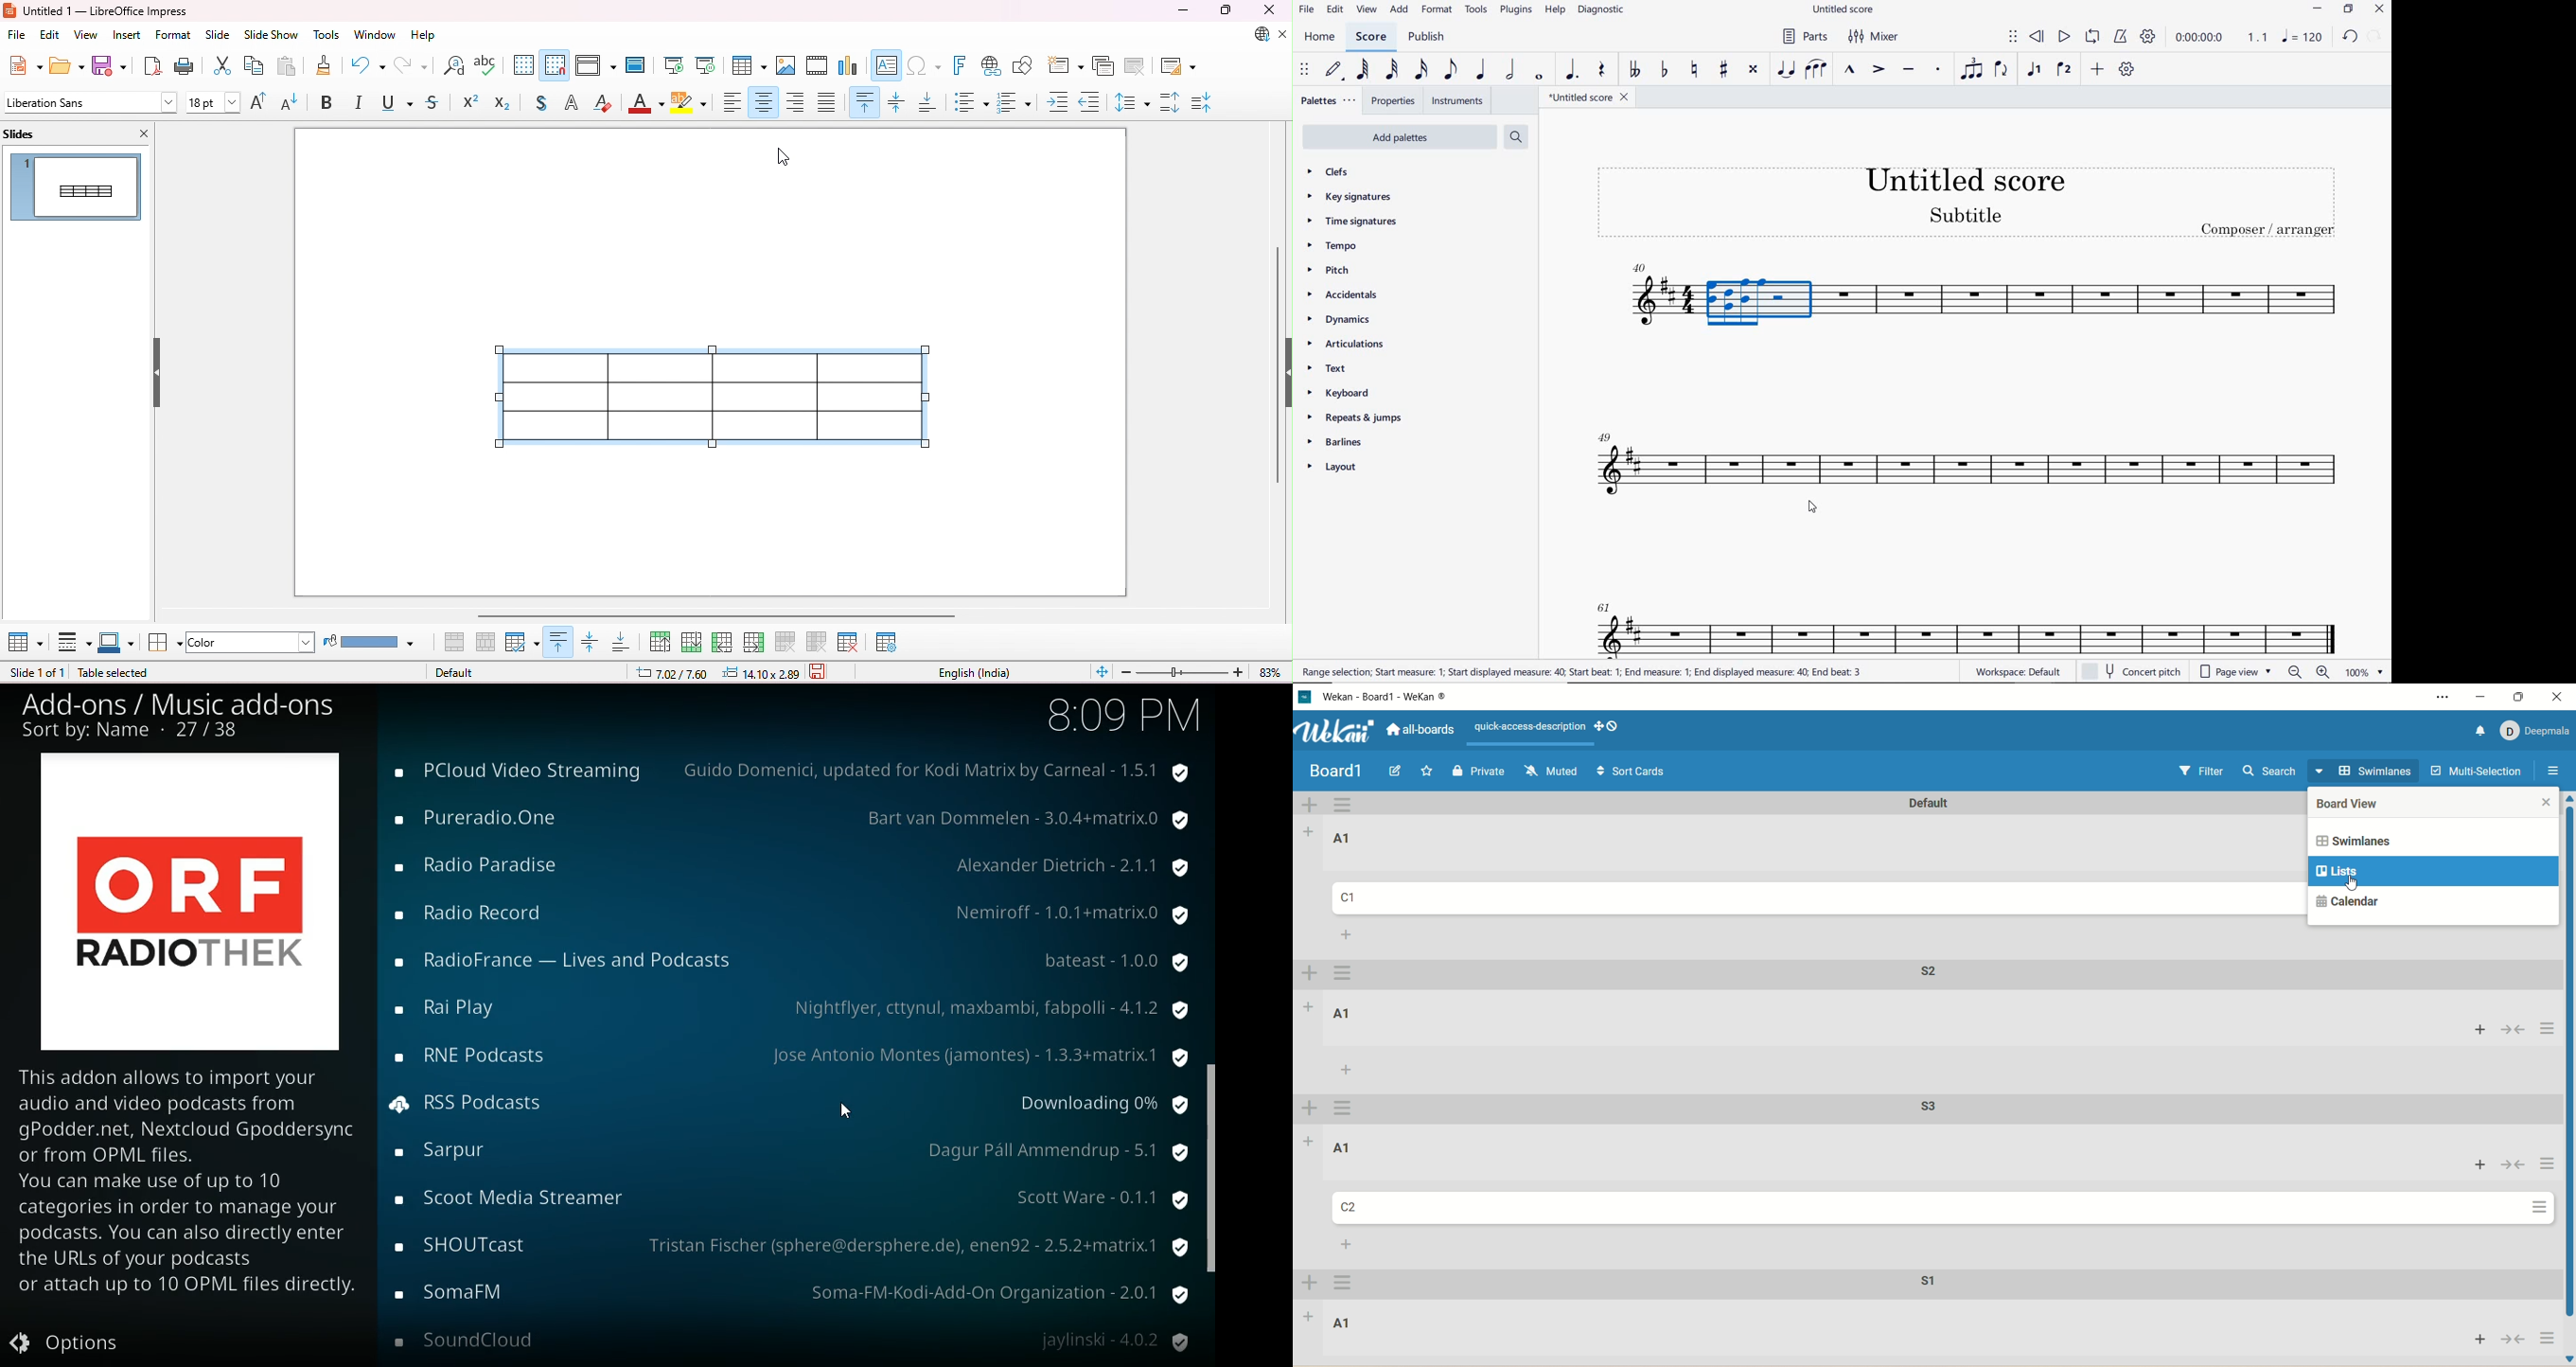  I want to click on HALF NOTE, so click(1511, 70).